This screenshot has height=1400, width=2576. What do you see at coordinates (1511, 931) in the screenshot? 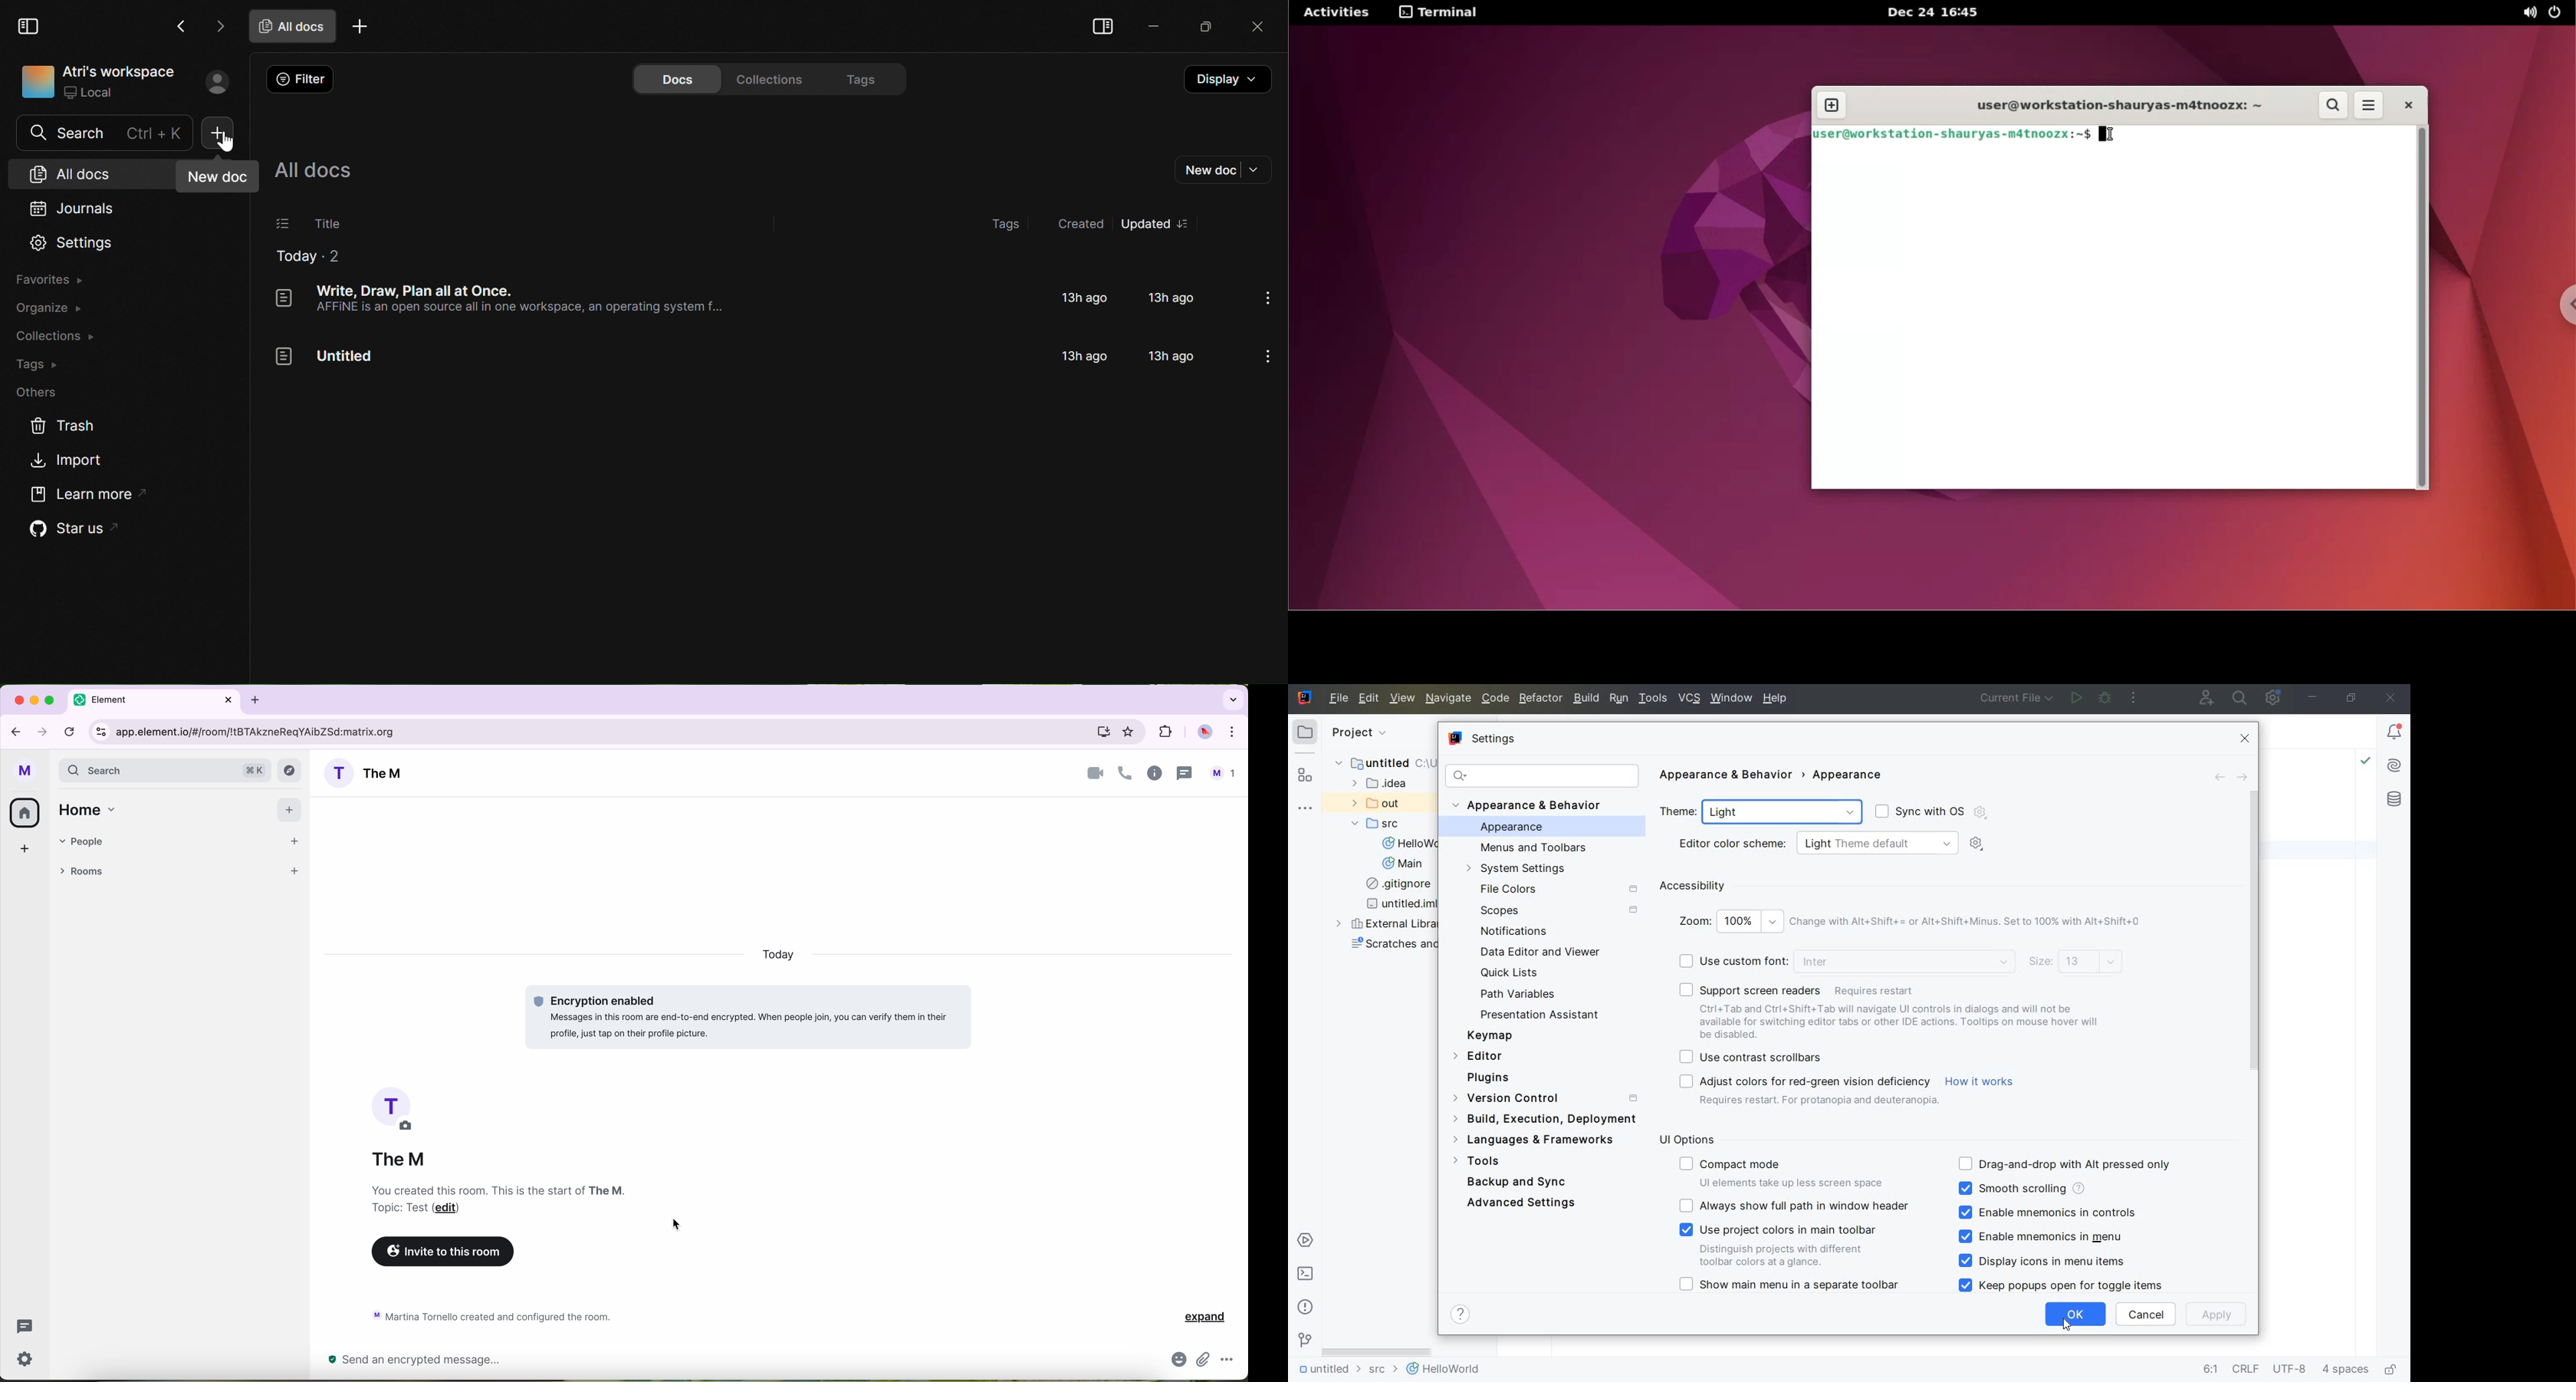
I see `NOTIFICATIONS` at bounding box center [1511, 931].